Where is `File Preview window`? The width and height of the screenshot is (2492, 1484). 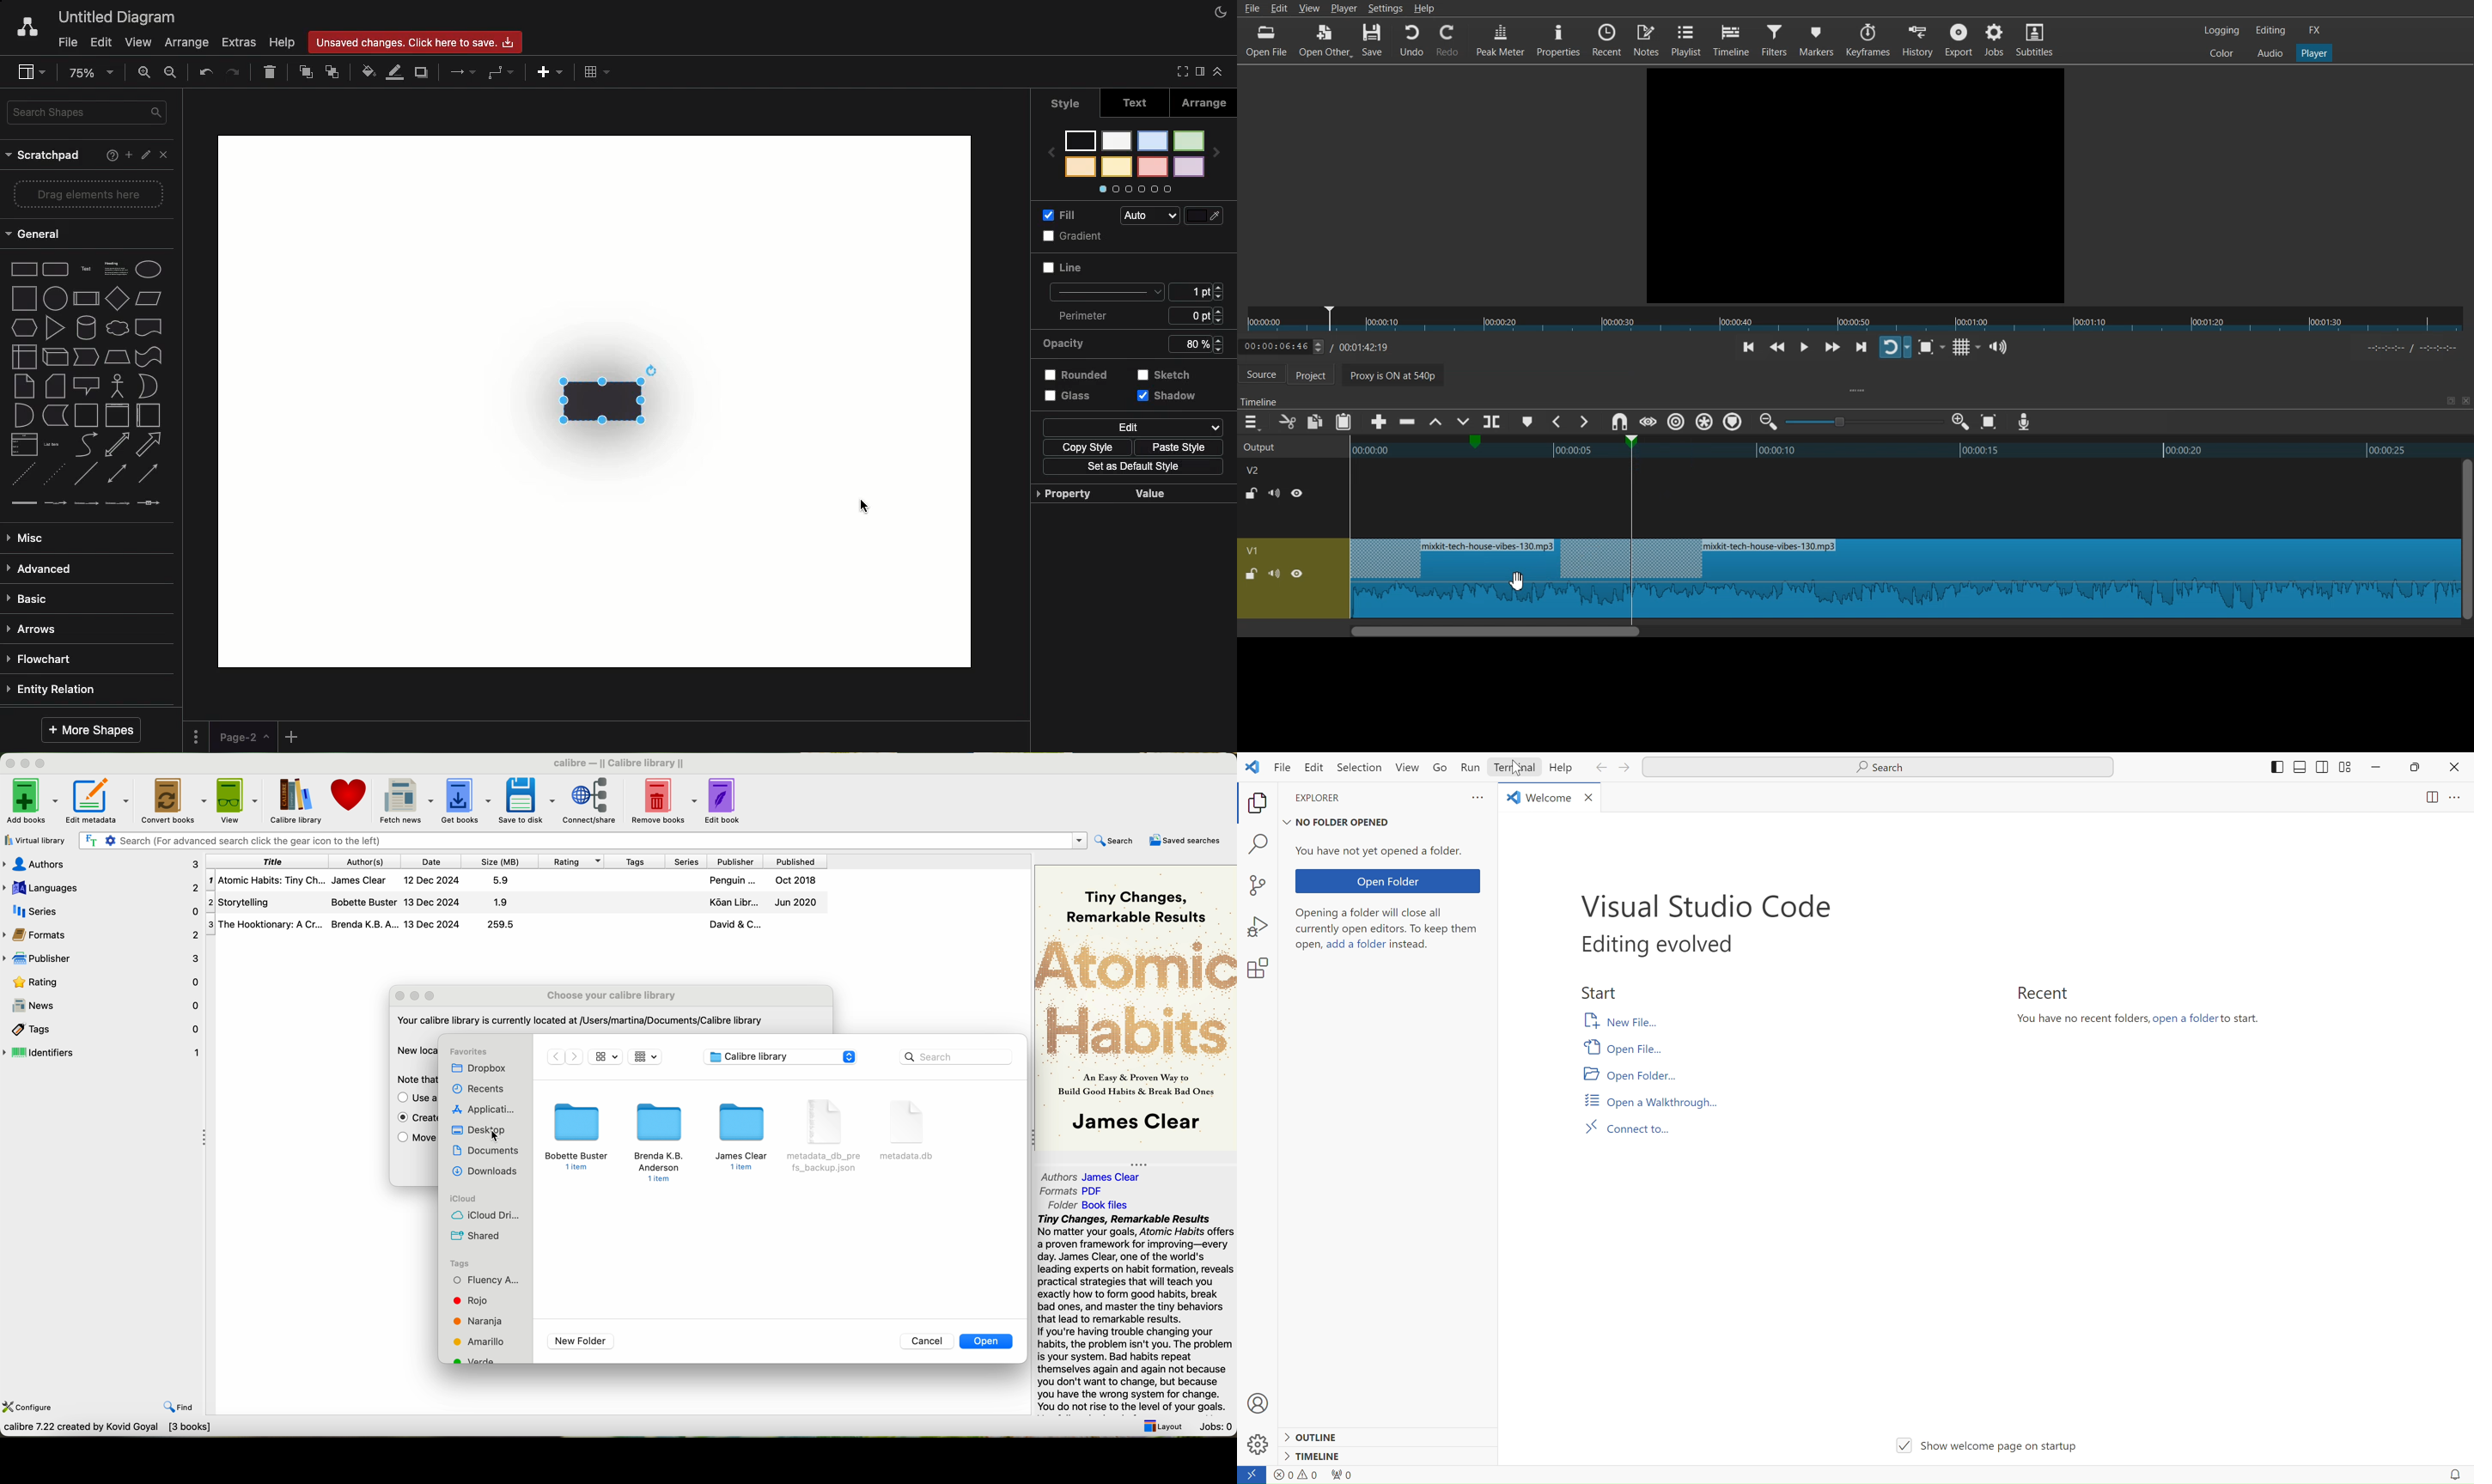
File Preview window is located at coordinates (1858, 184).